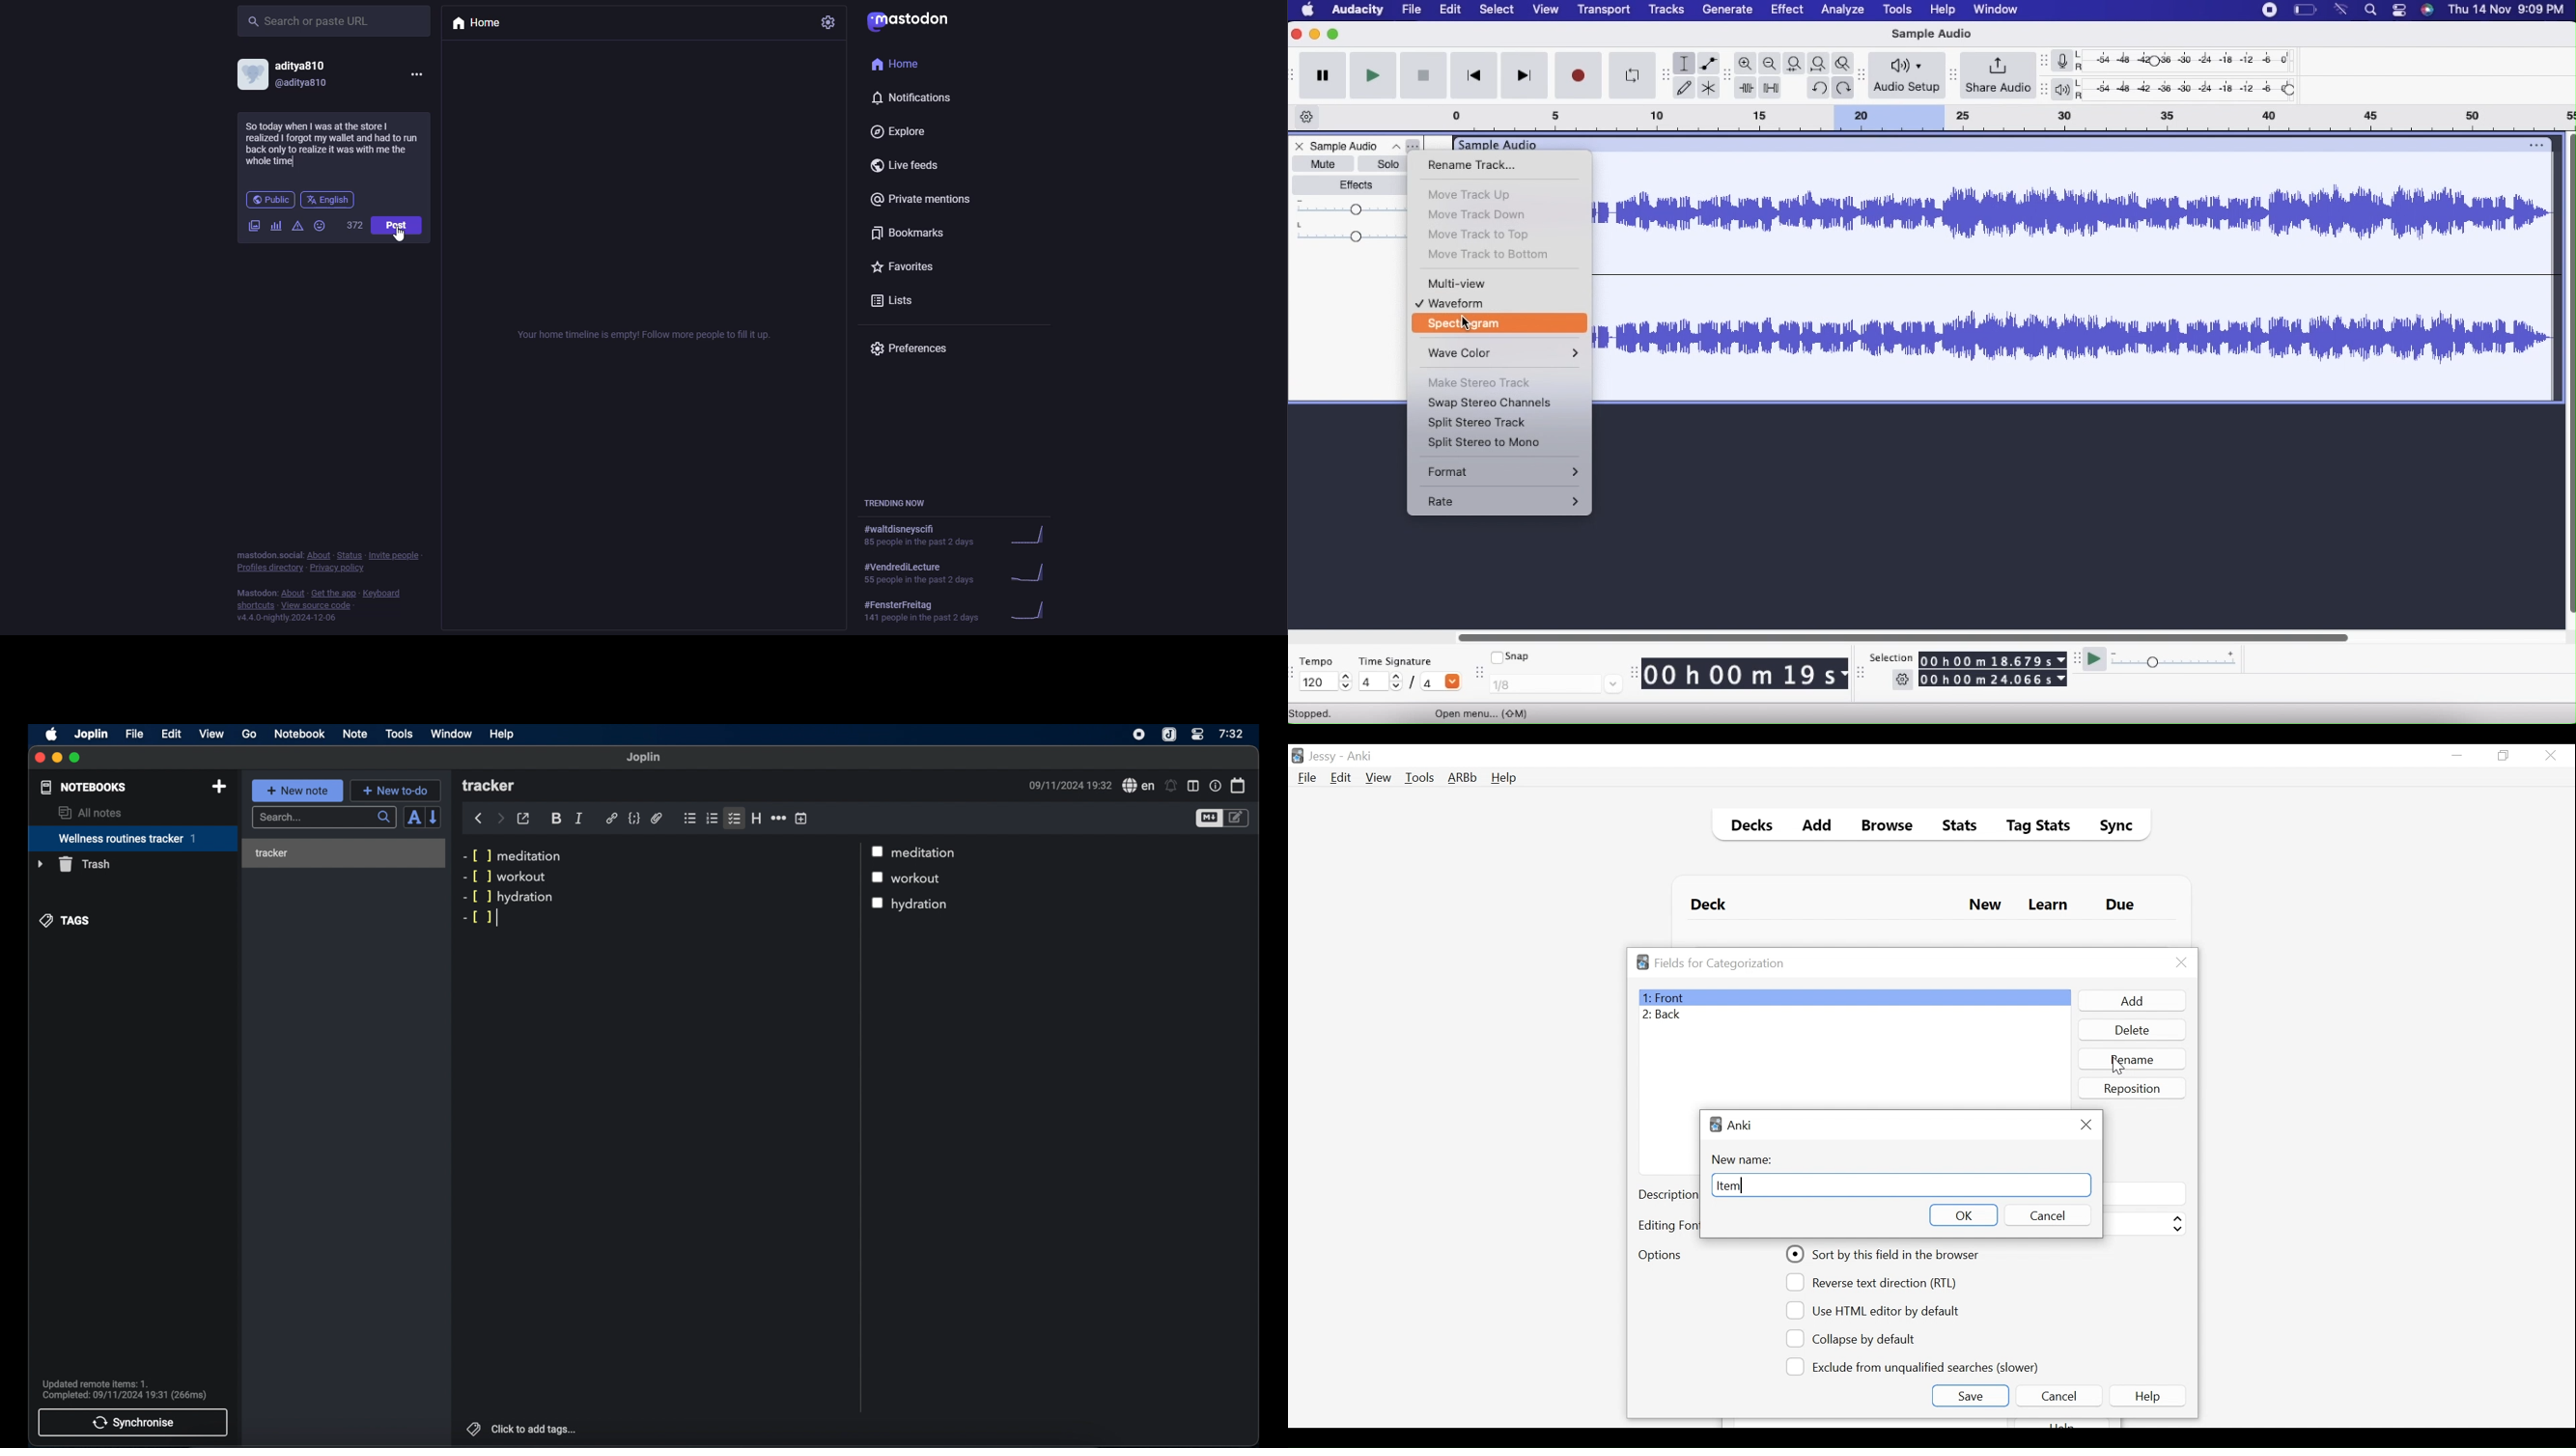 The height and width of the screenshot is (1456, 2576). I want to click on cursor, so click(1466, 322).